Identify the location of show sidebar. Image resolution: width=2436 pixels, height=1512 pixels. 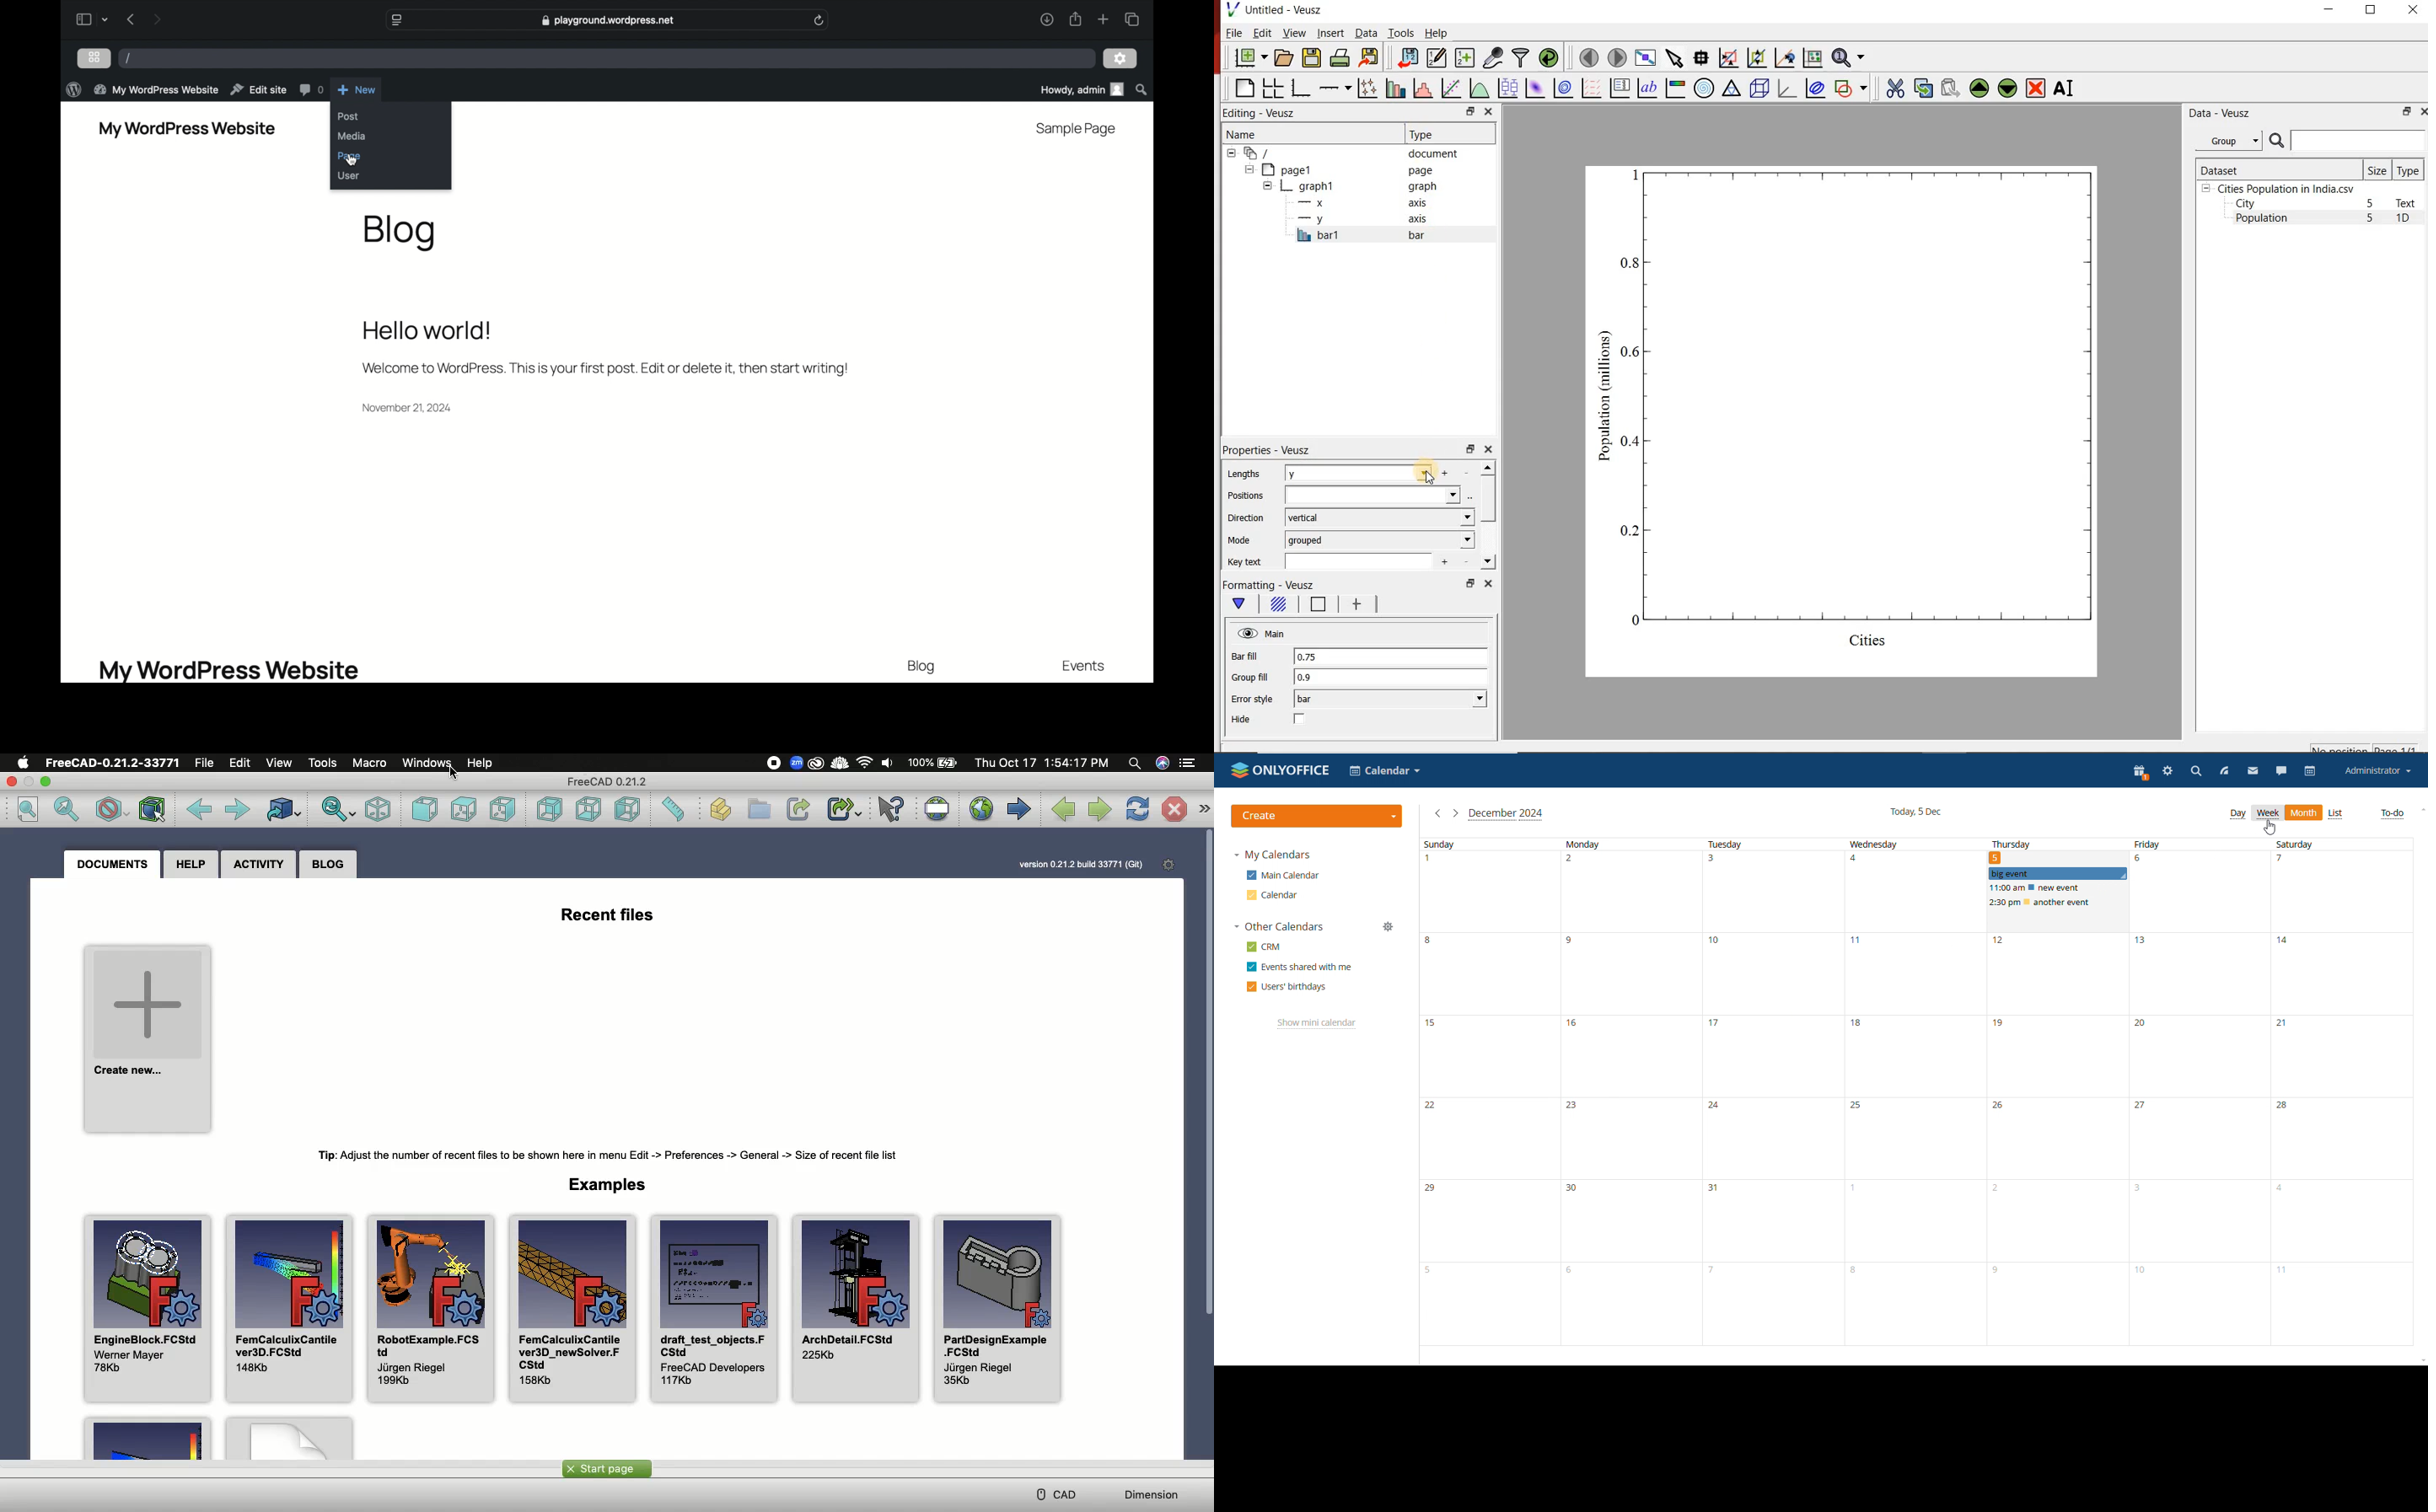
(83, 20).